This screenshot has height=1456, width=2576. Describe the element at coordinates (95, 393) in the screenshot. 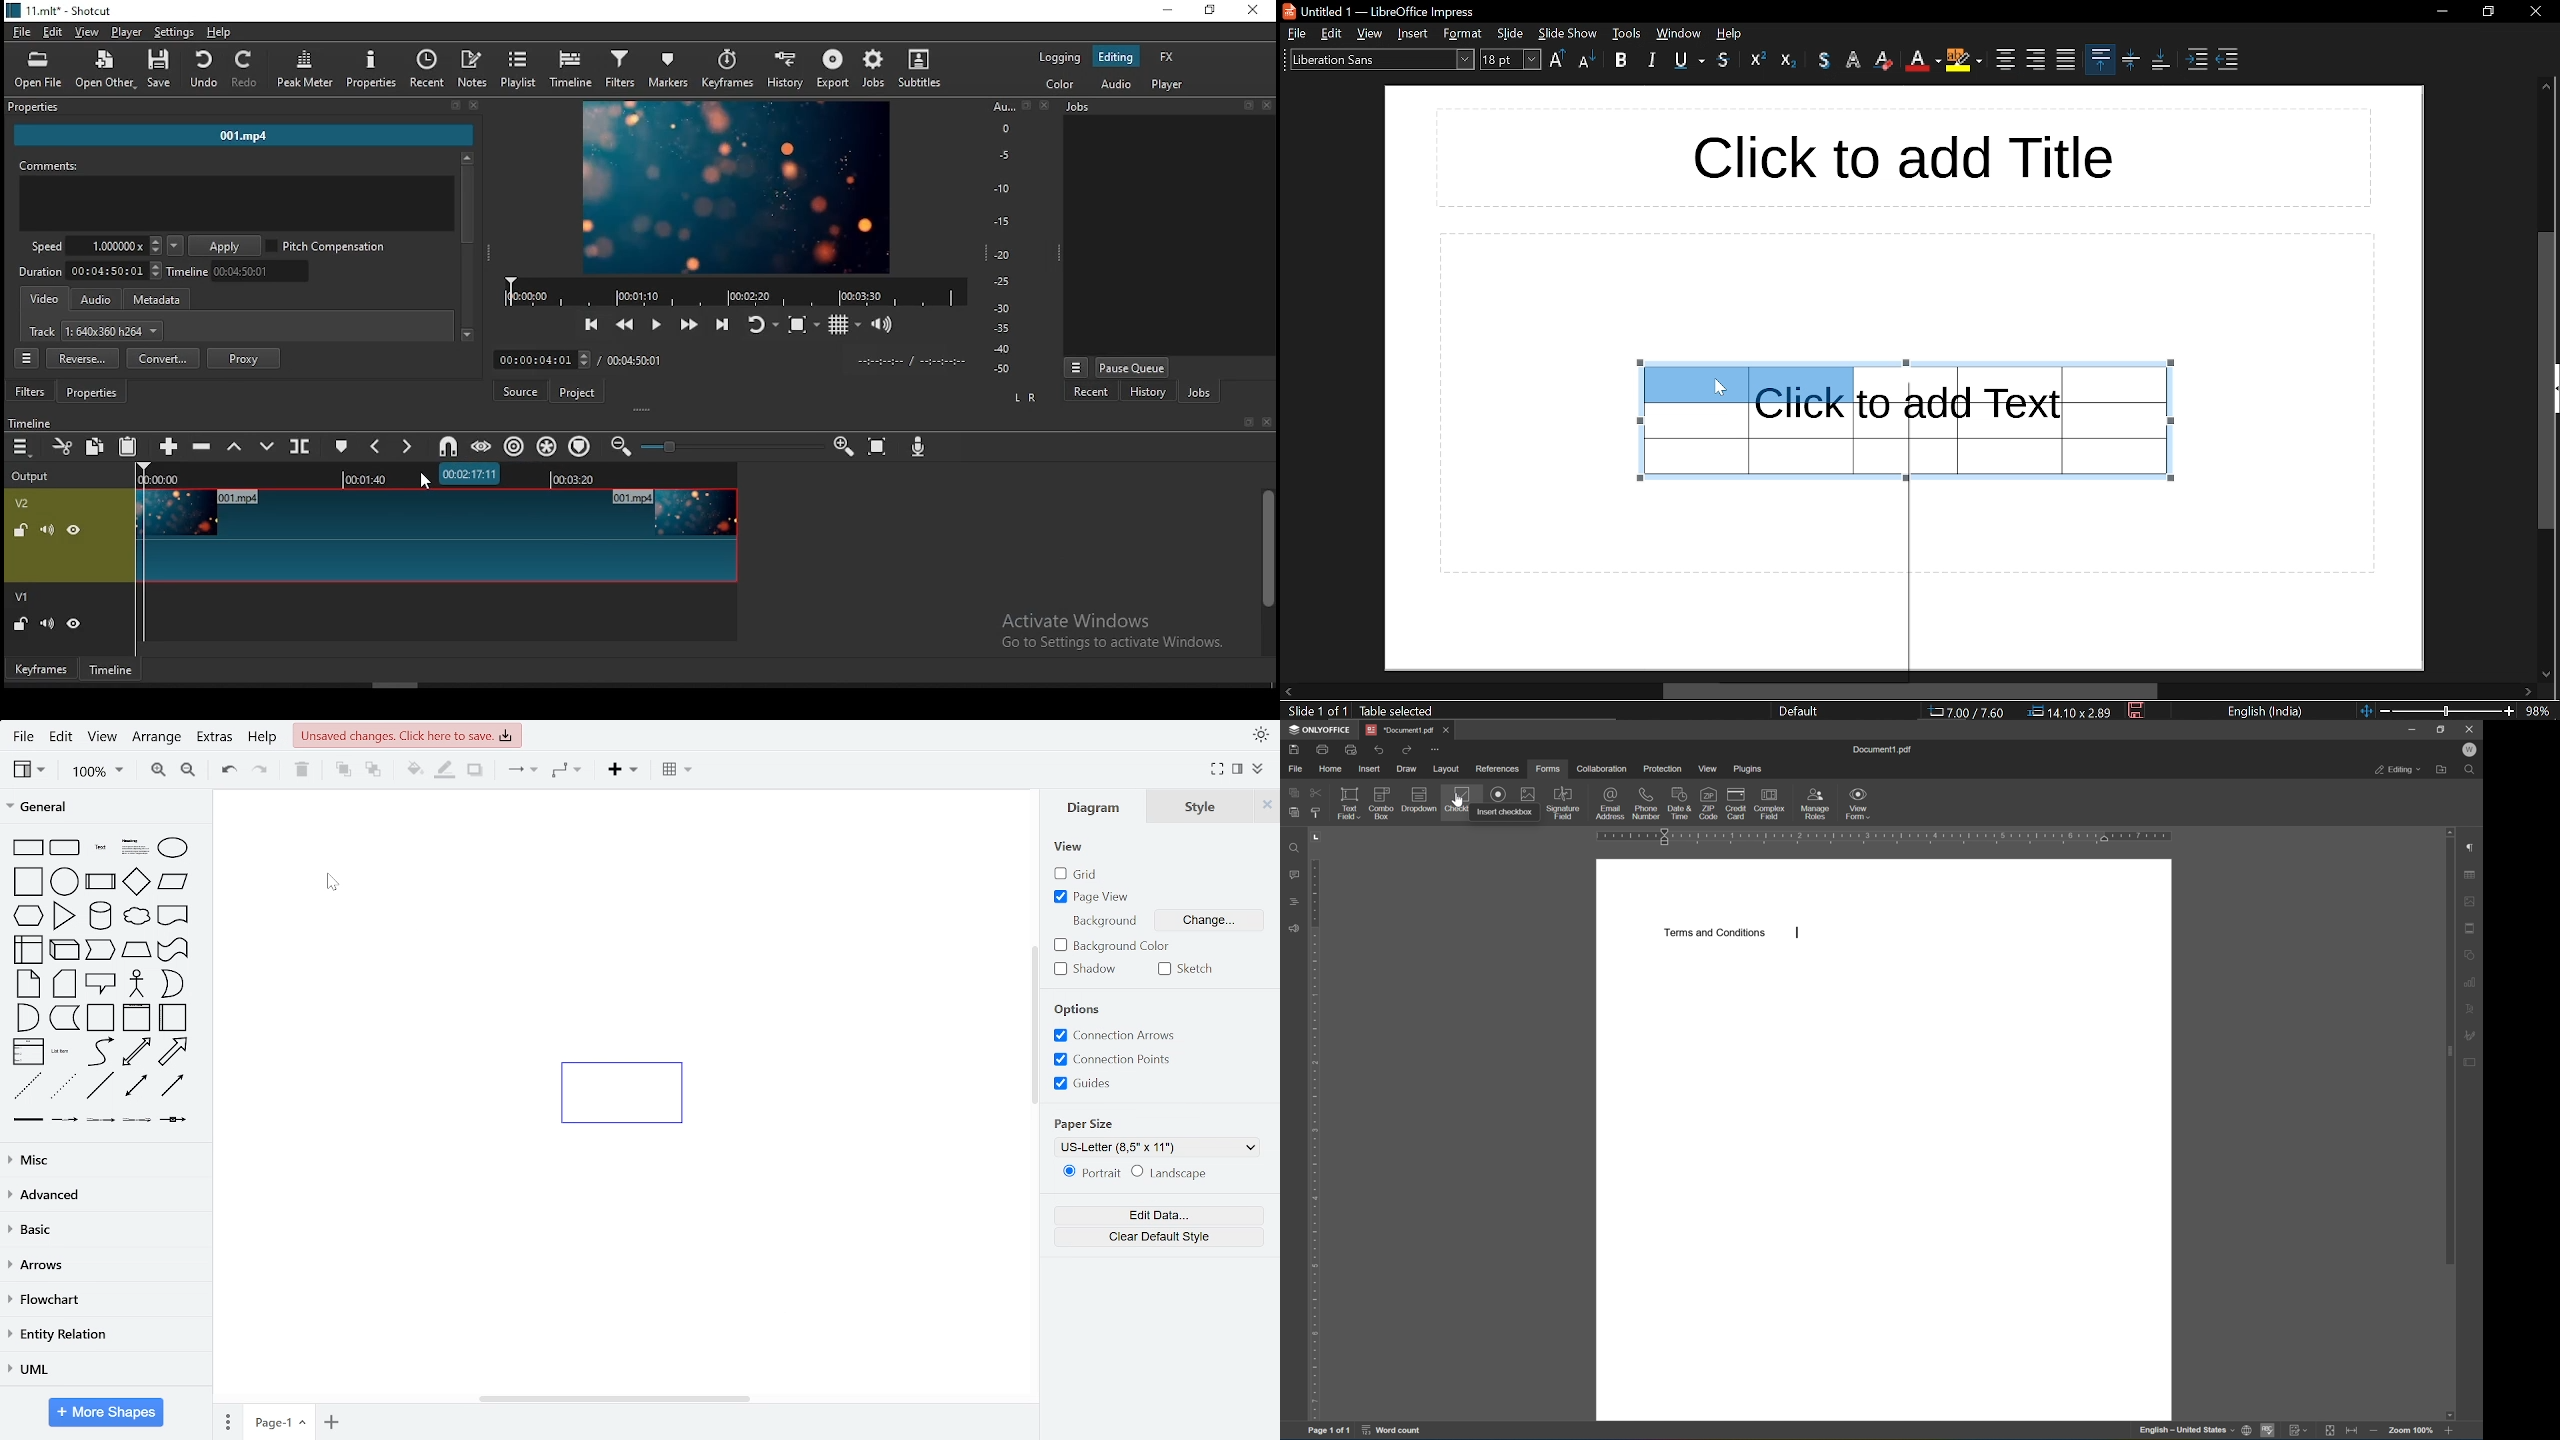

I see `properties` at that location.